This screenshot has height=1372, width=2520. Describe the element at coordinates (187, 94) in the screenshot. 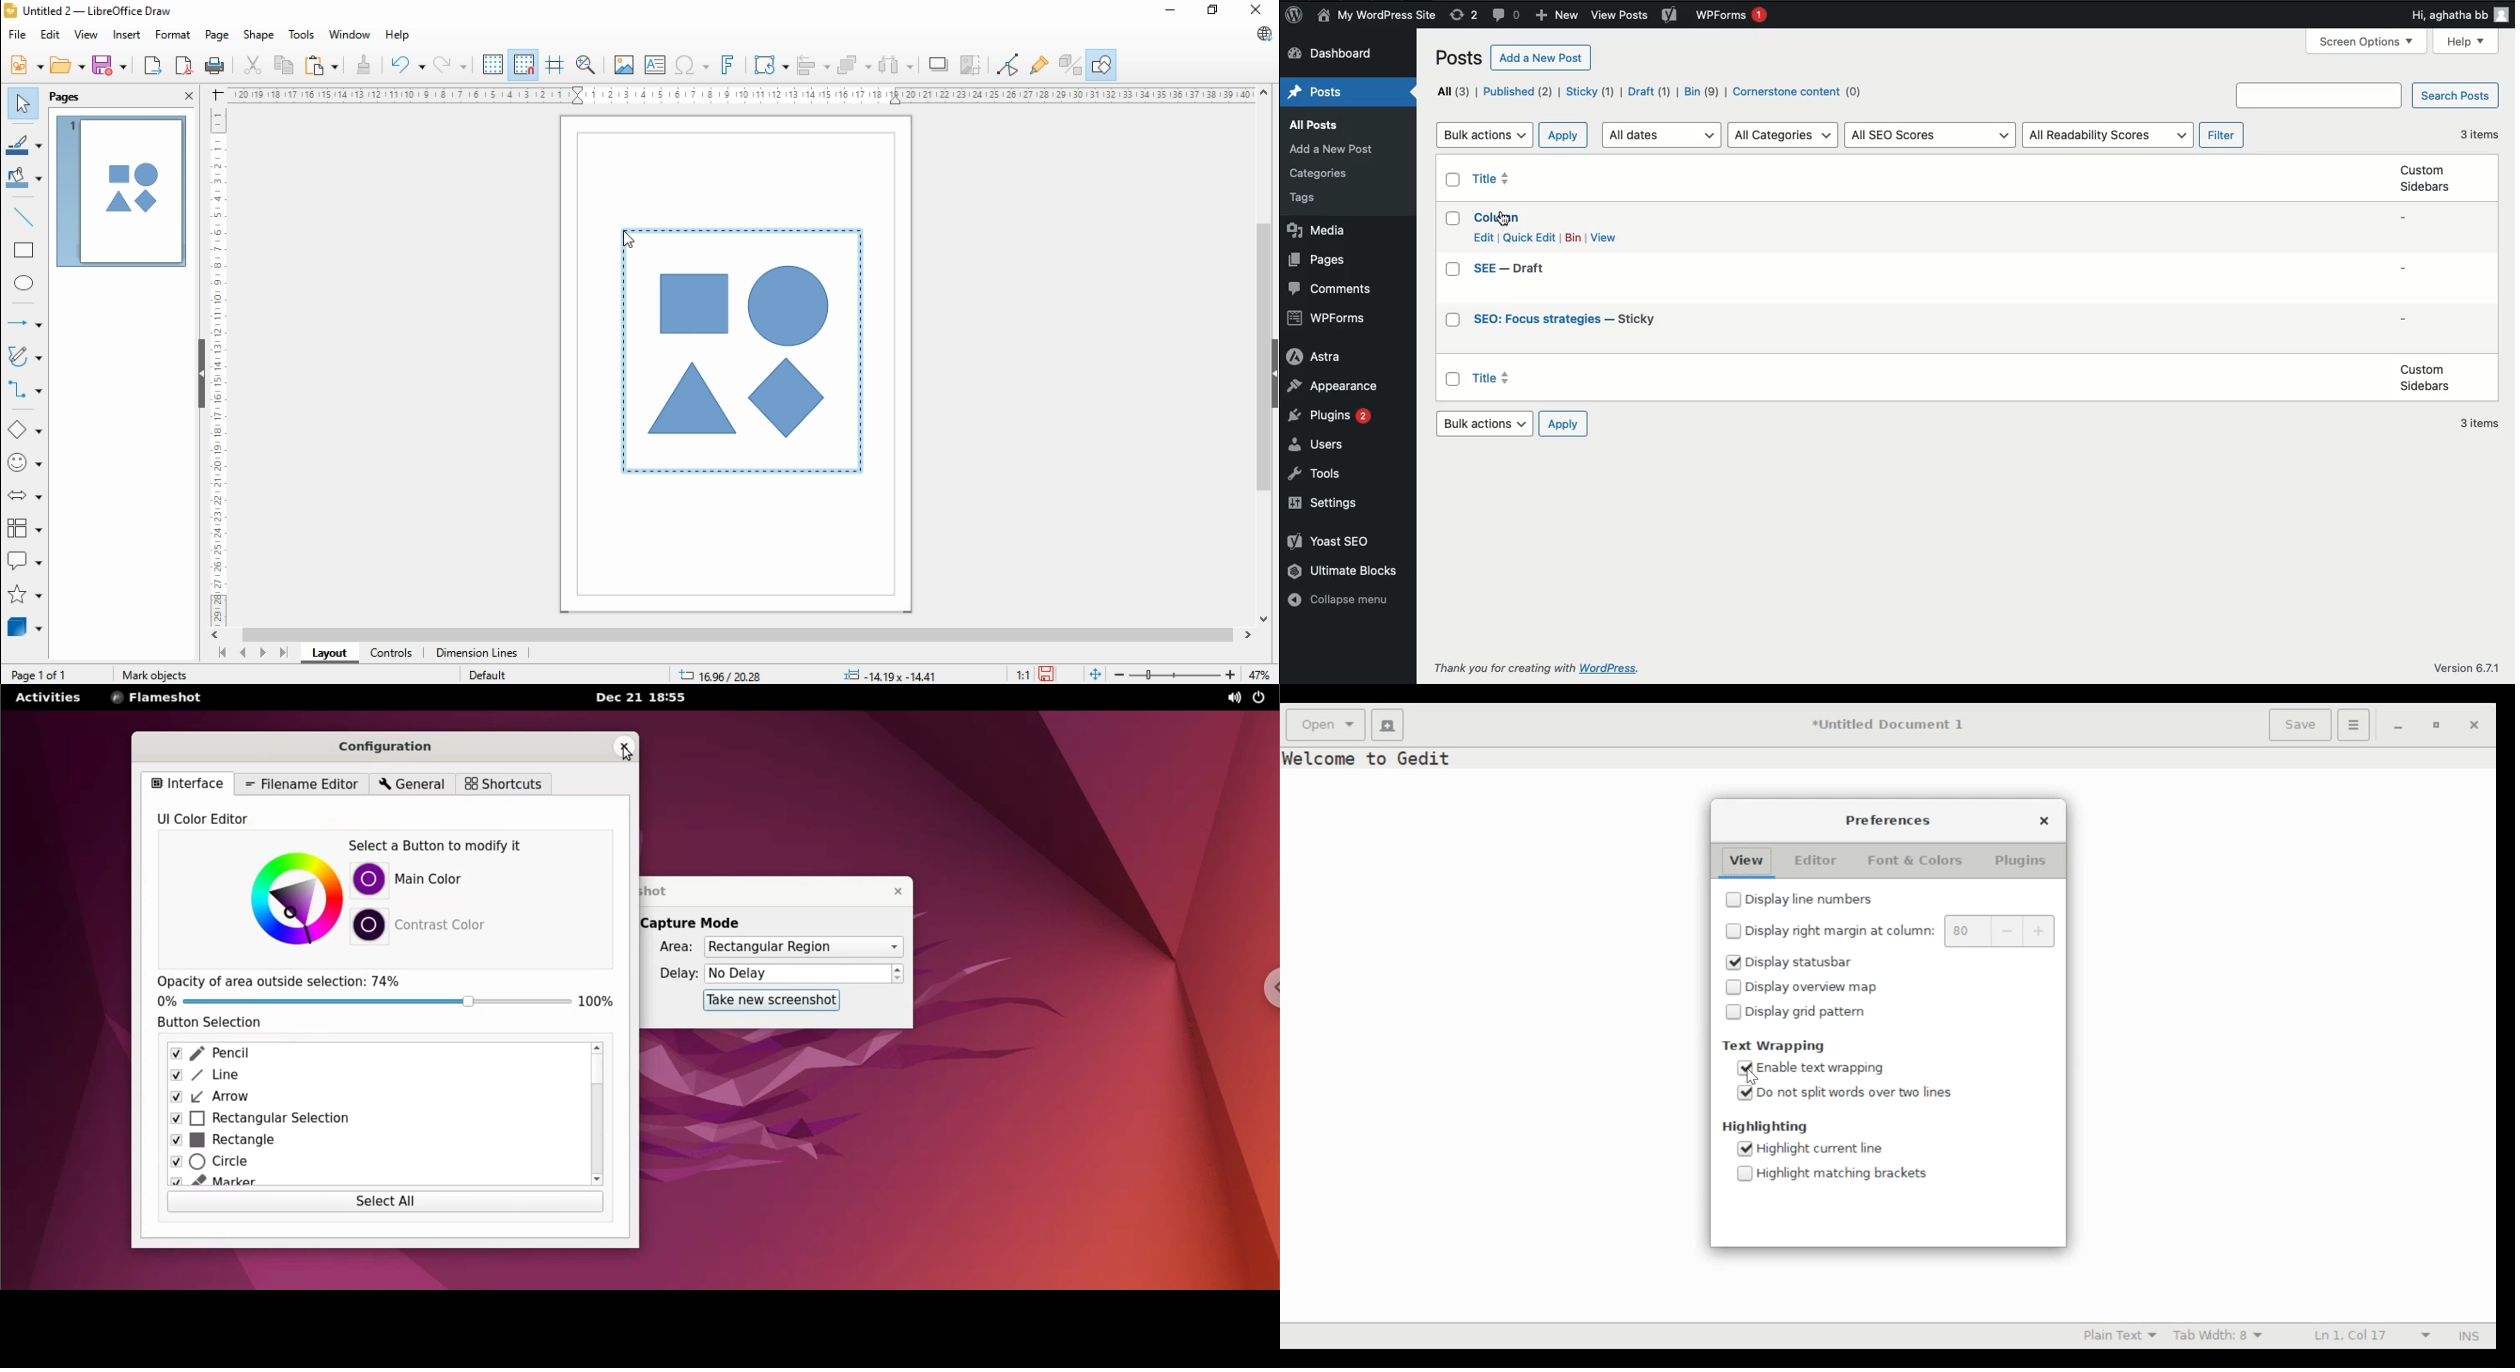

I see `close pane` at that location.